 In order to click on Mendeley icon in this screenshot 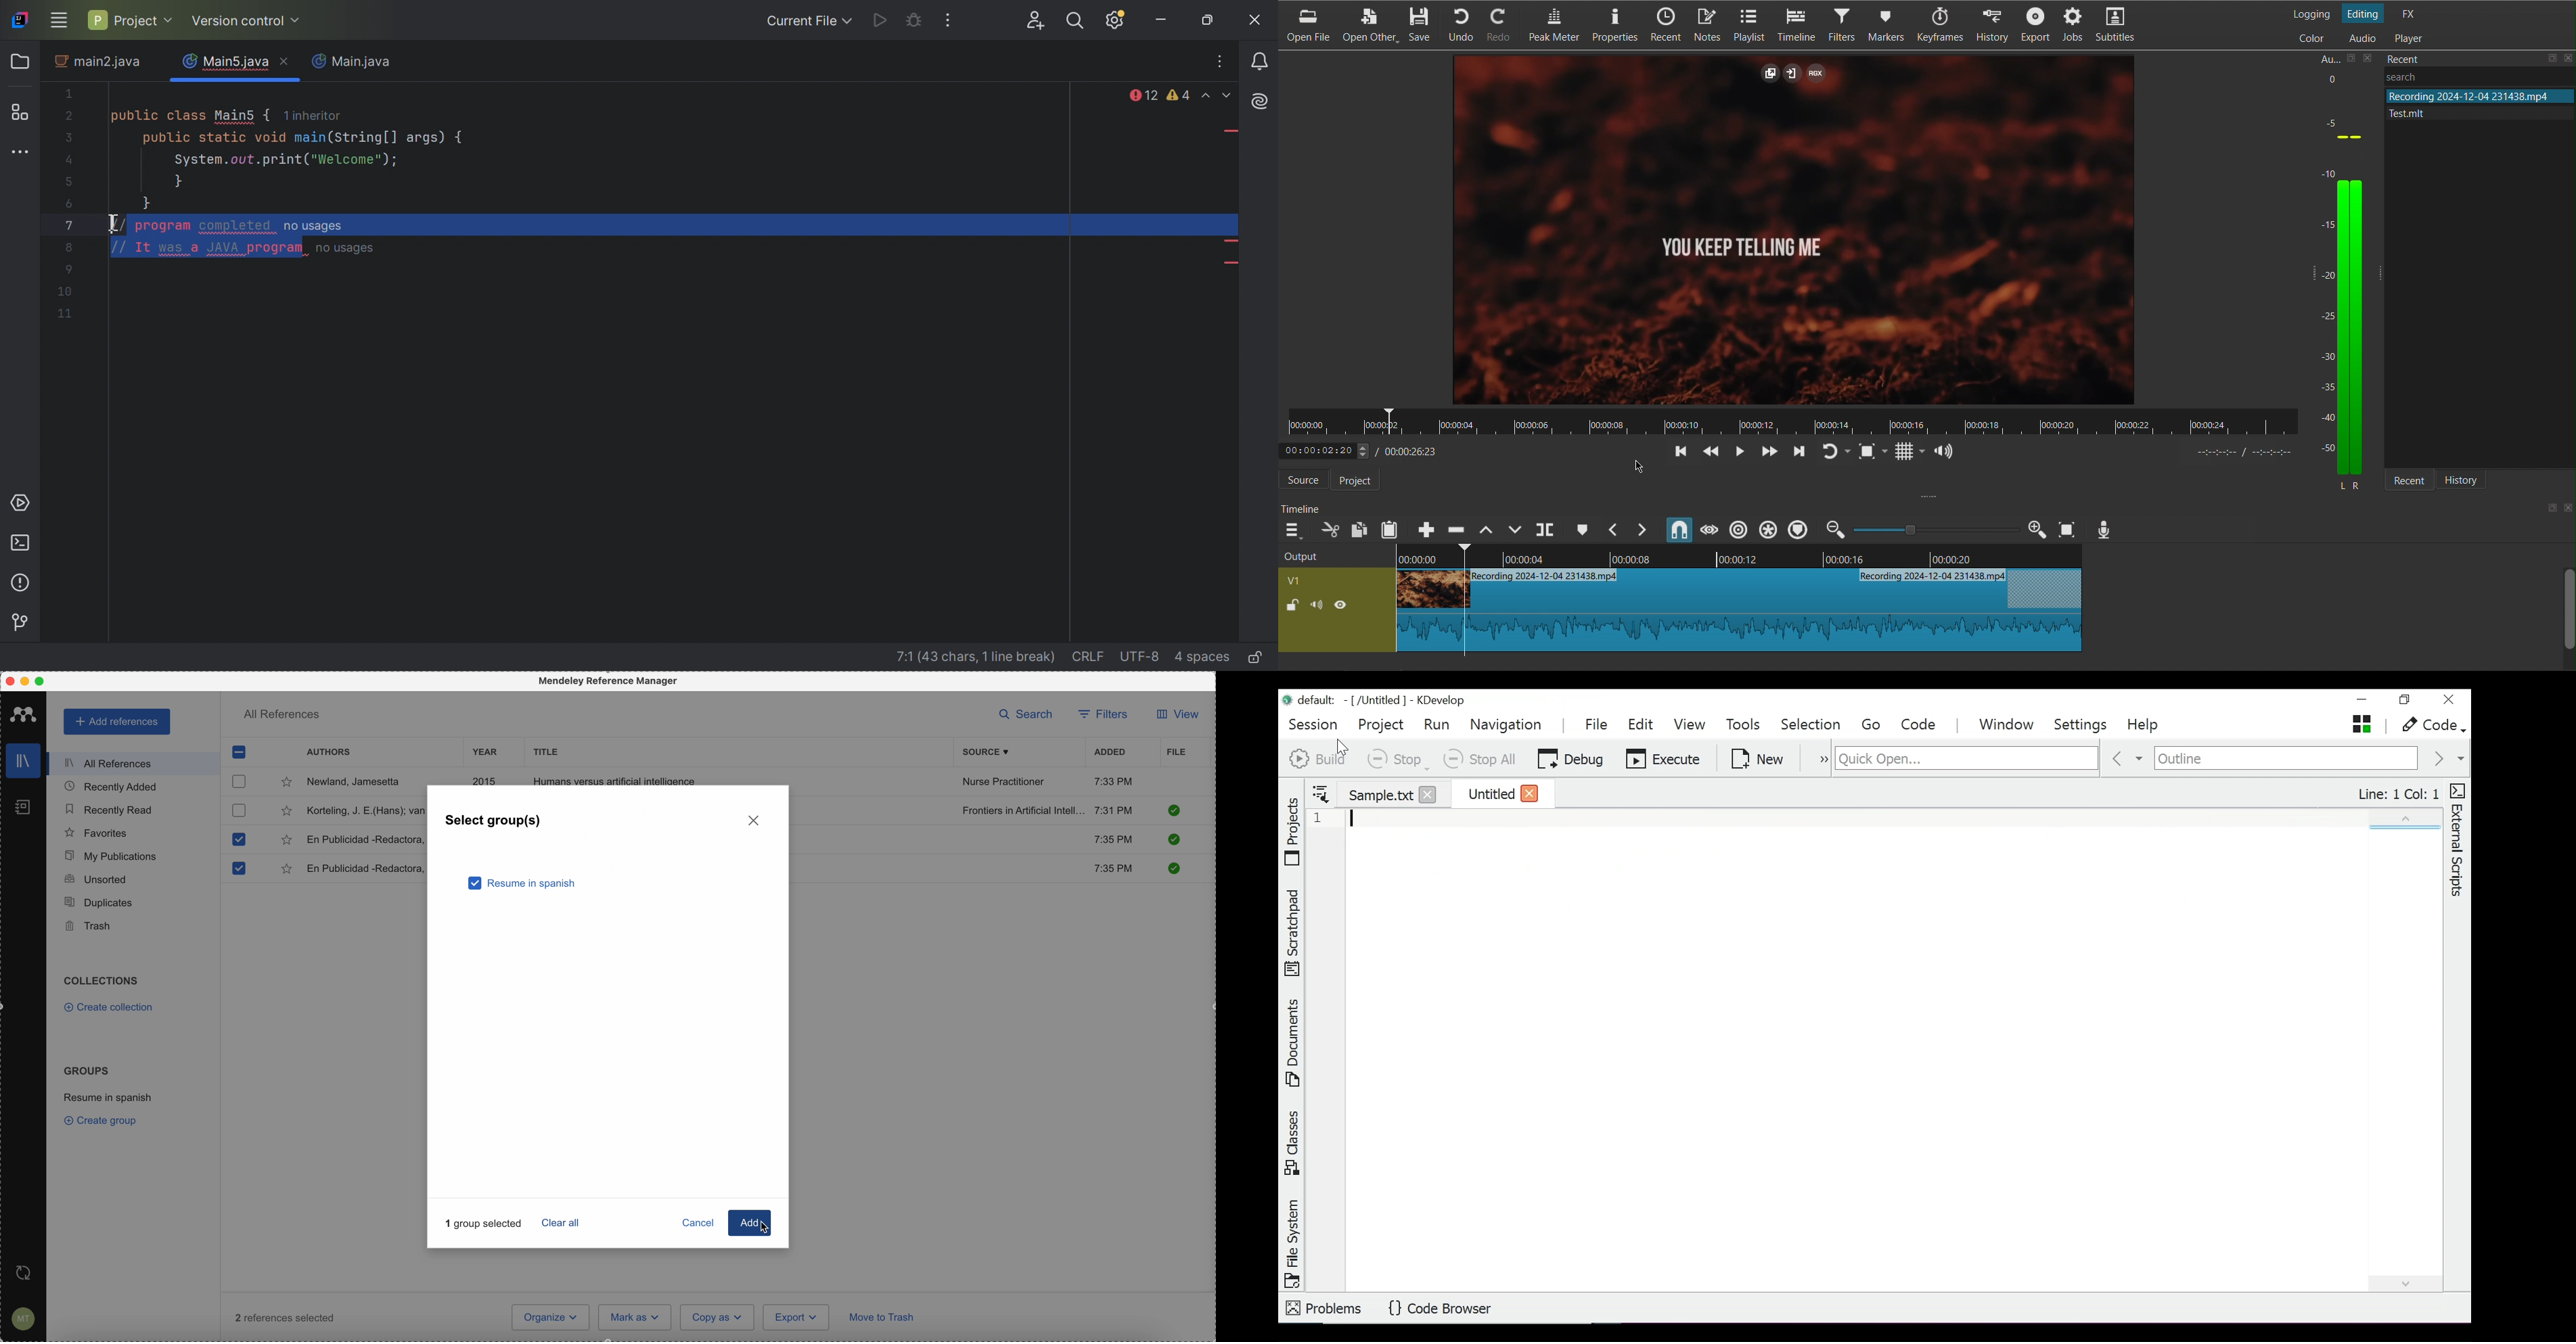, I will do `click(24, 713)`.